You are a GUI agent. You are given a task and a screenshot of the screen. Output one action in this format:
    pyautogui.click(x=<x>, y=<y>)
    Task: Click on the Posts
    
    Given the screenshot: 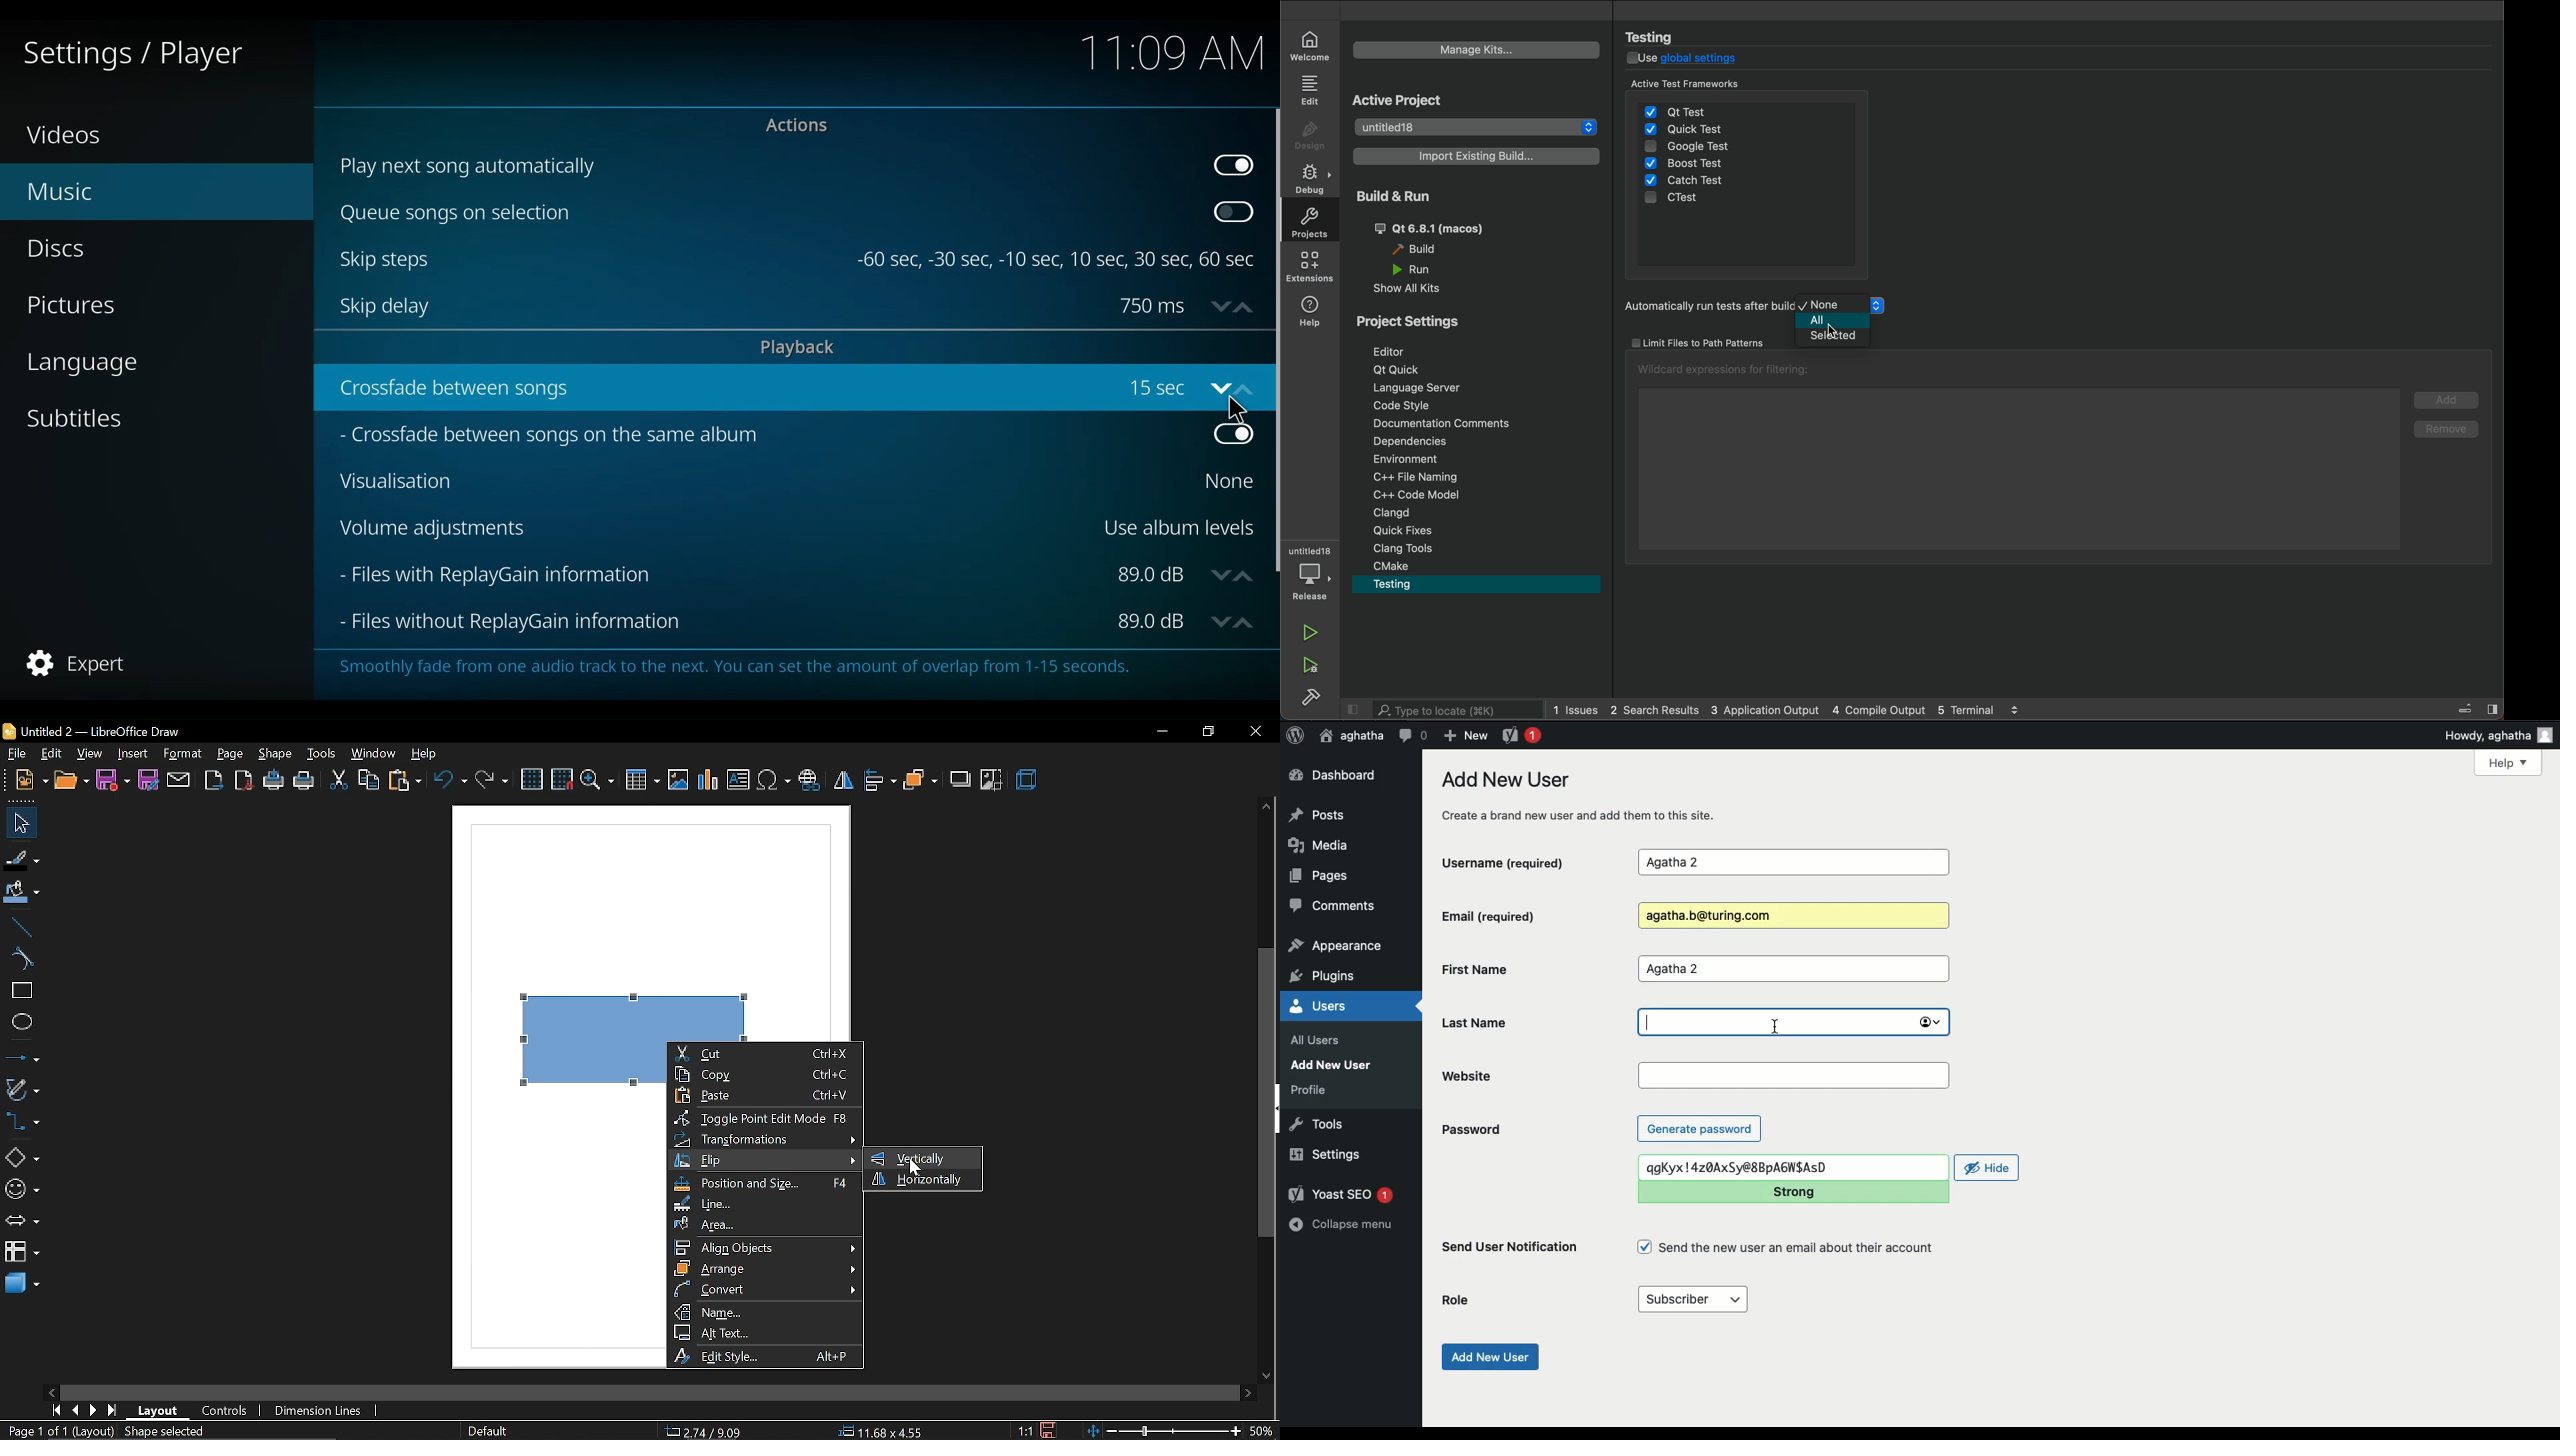 What is the action you would take?
    pyautogui.click(x=1322, y=813)
    